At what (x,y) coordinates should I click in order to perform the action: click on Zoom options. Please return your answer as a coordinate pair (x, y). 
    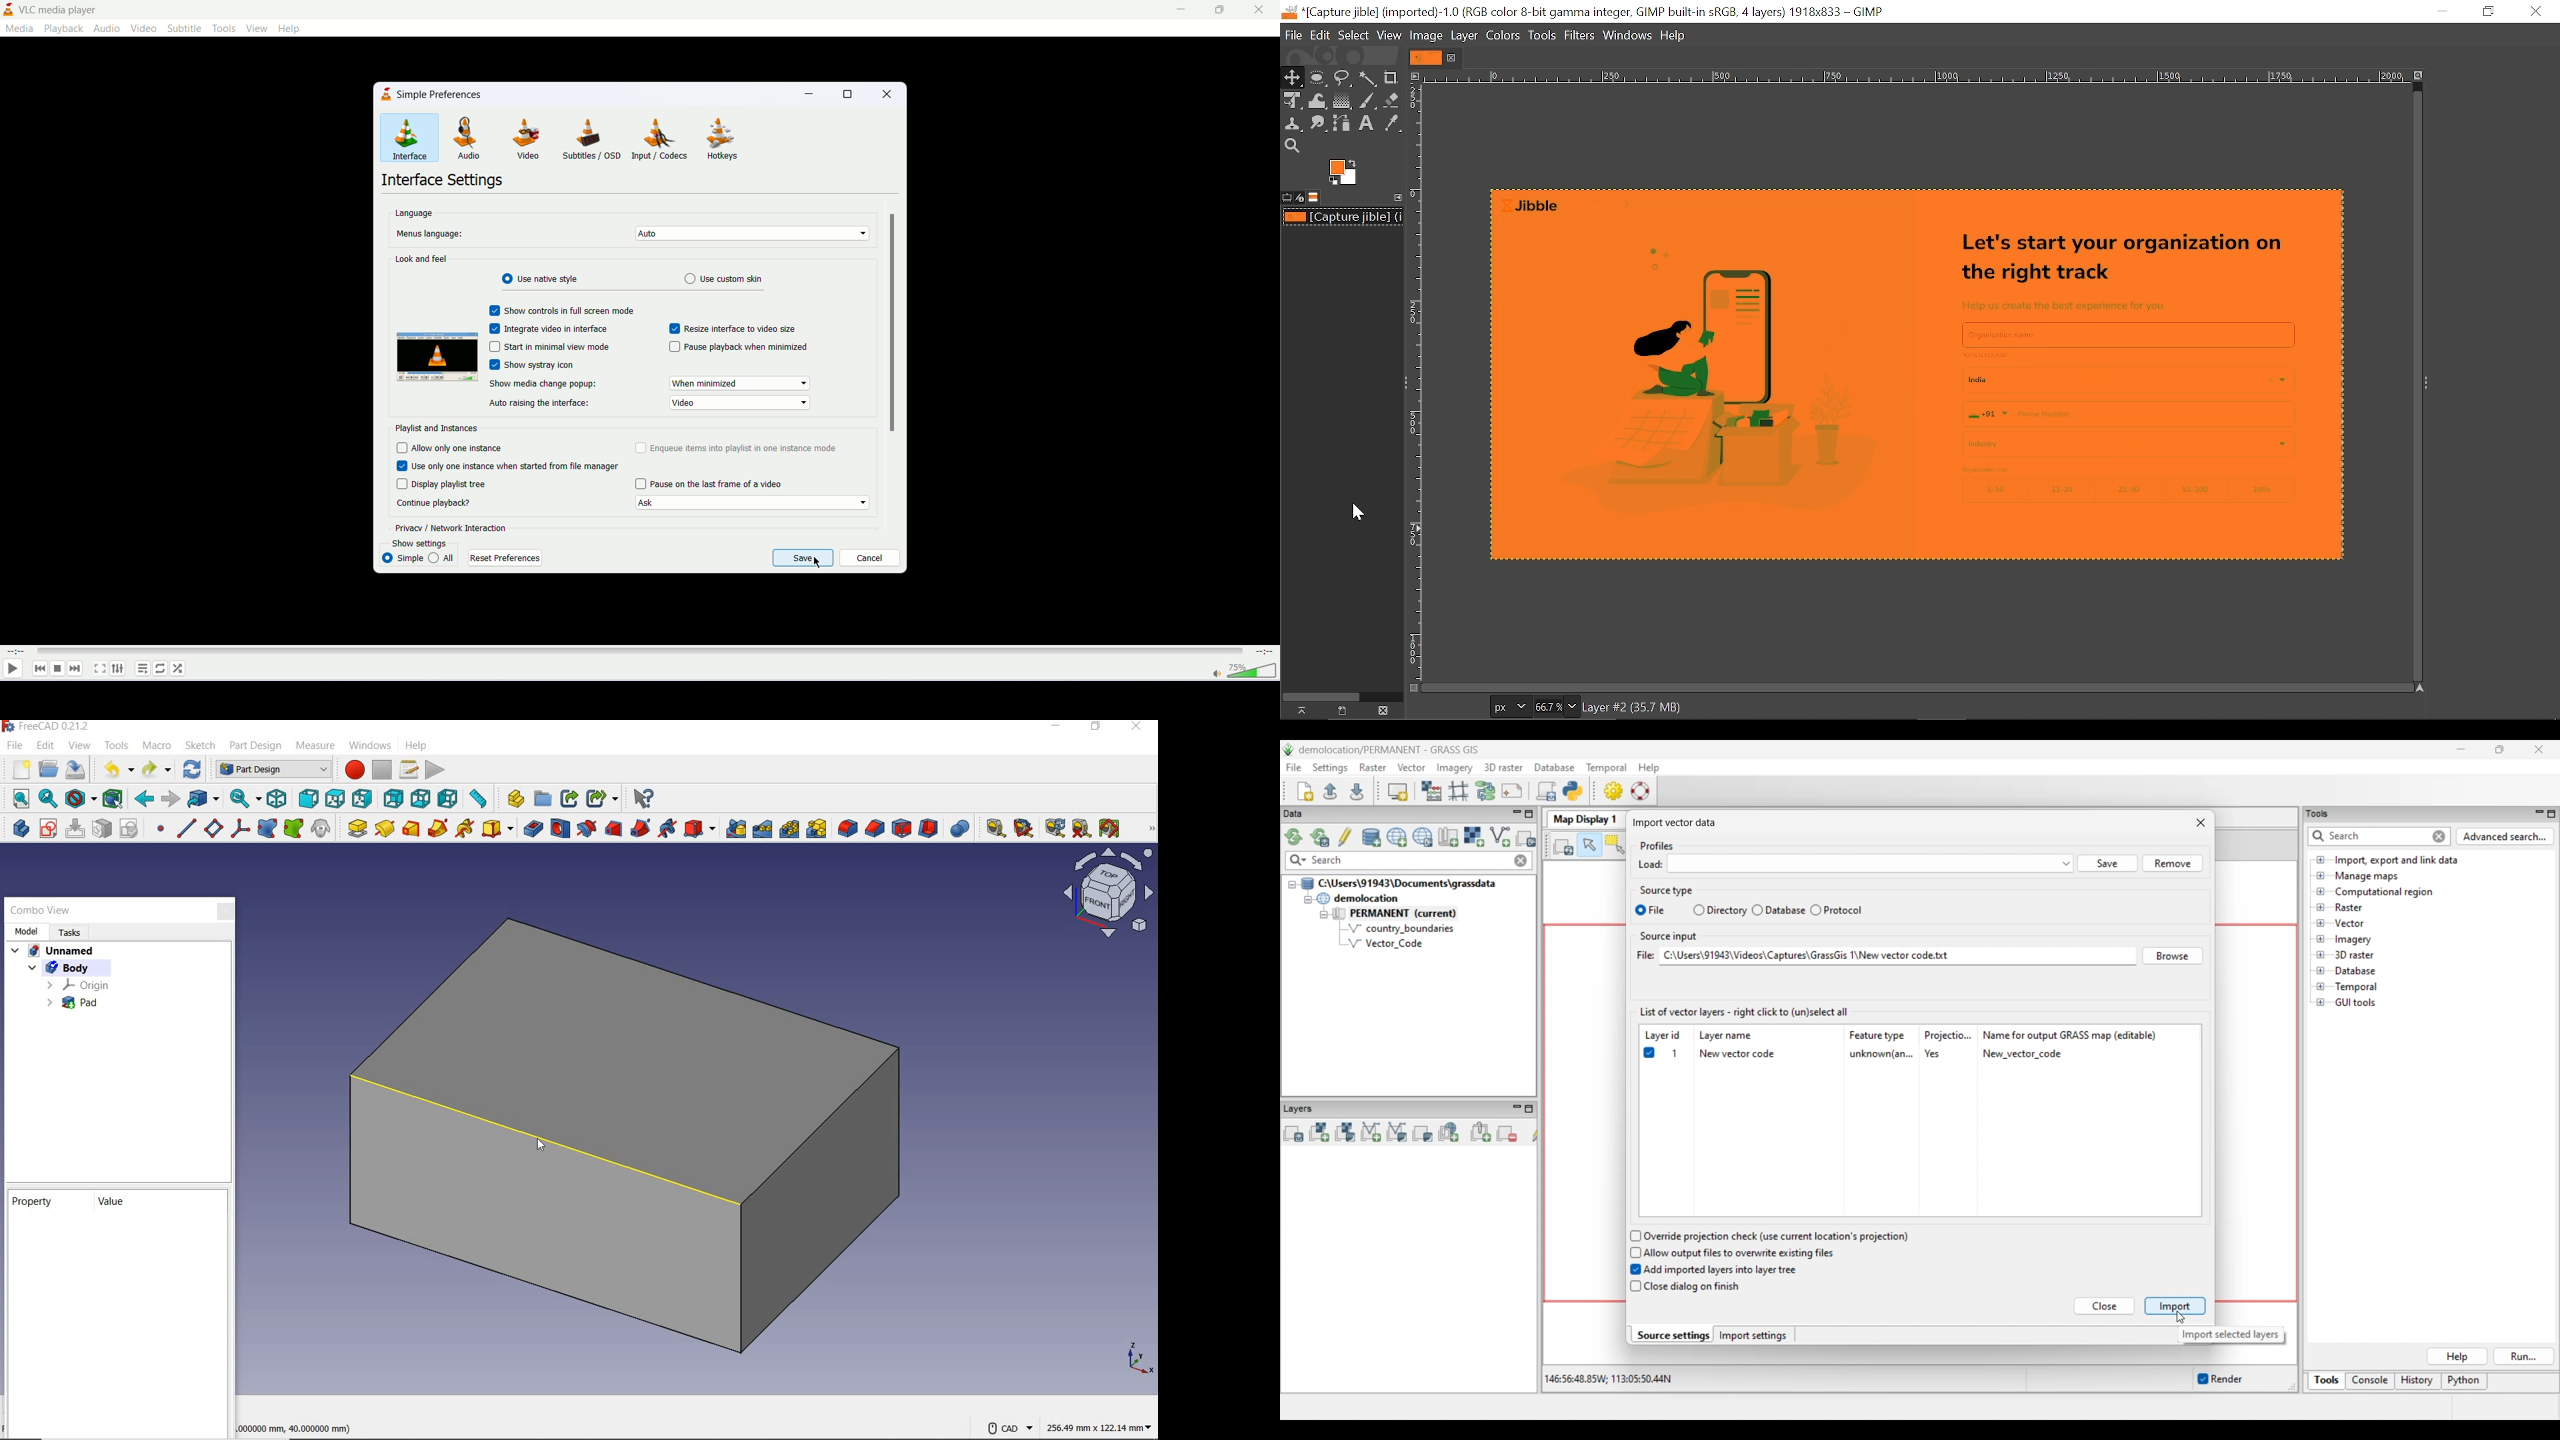
    Looking at the image, I should click on (1571, 706).